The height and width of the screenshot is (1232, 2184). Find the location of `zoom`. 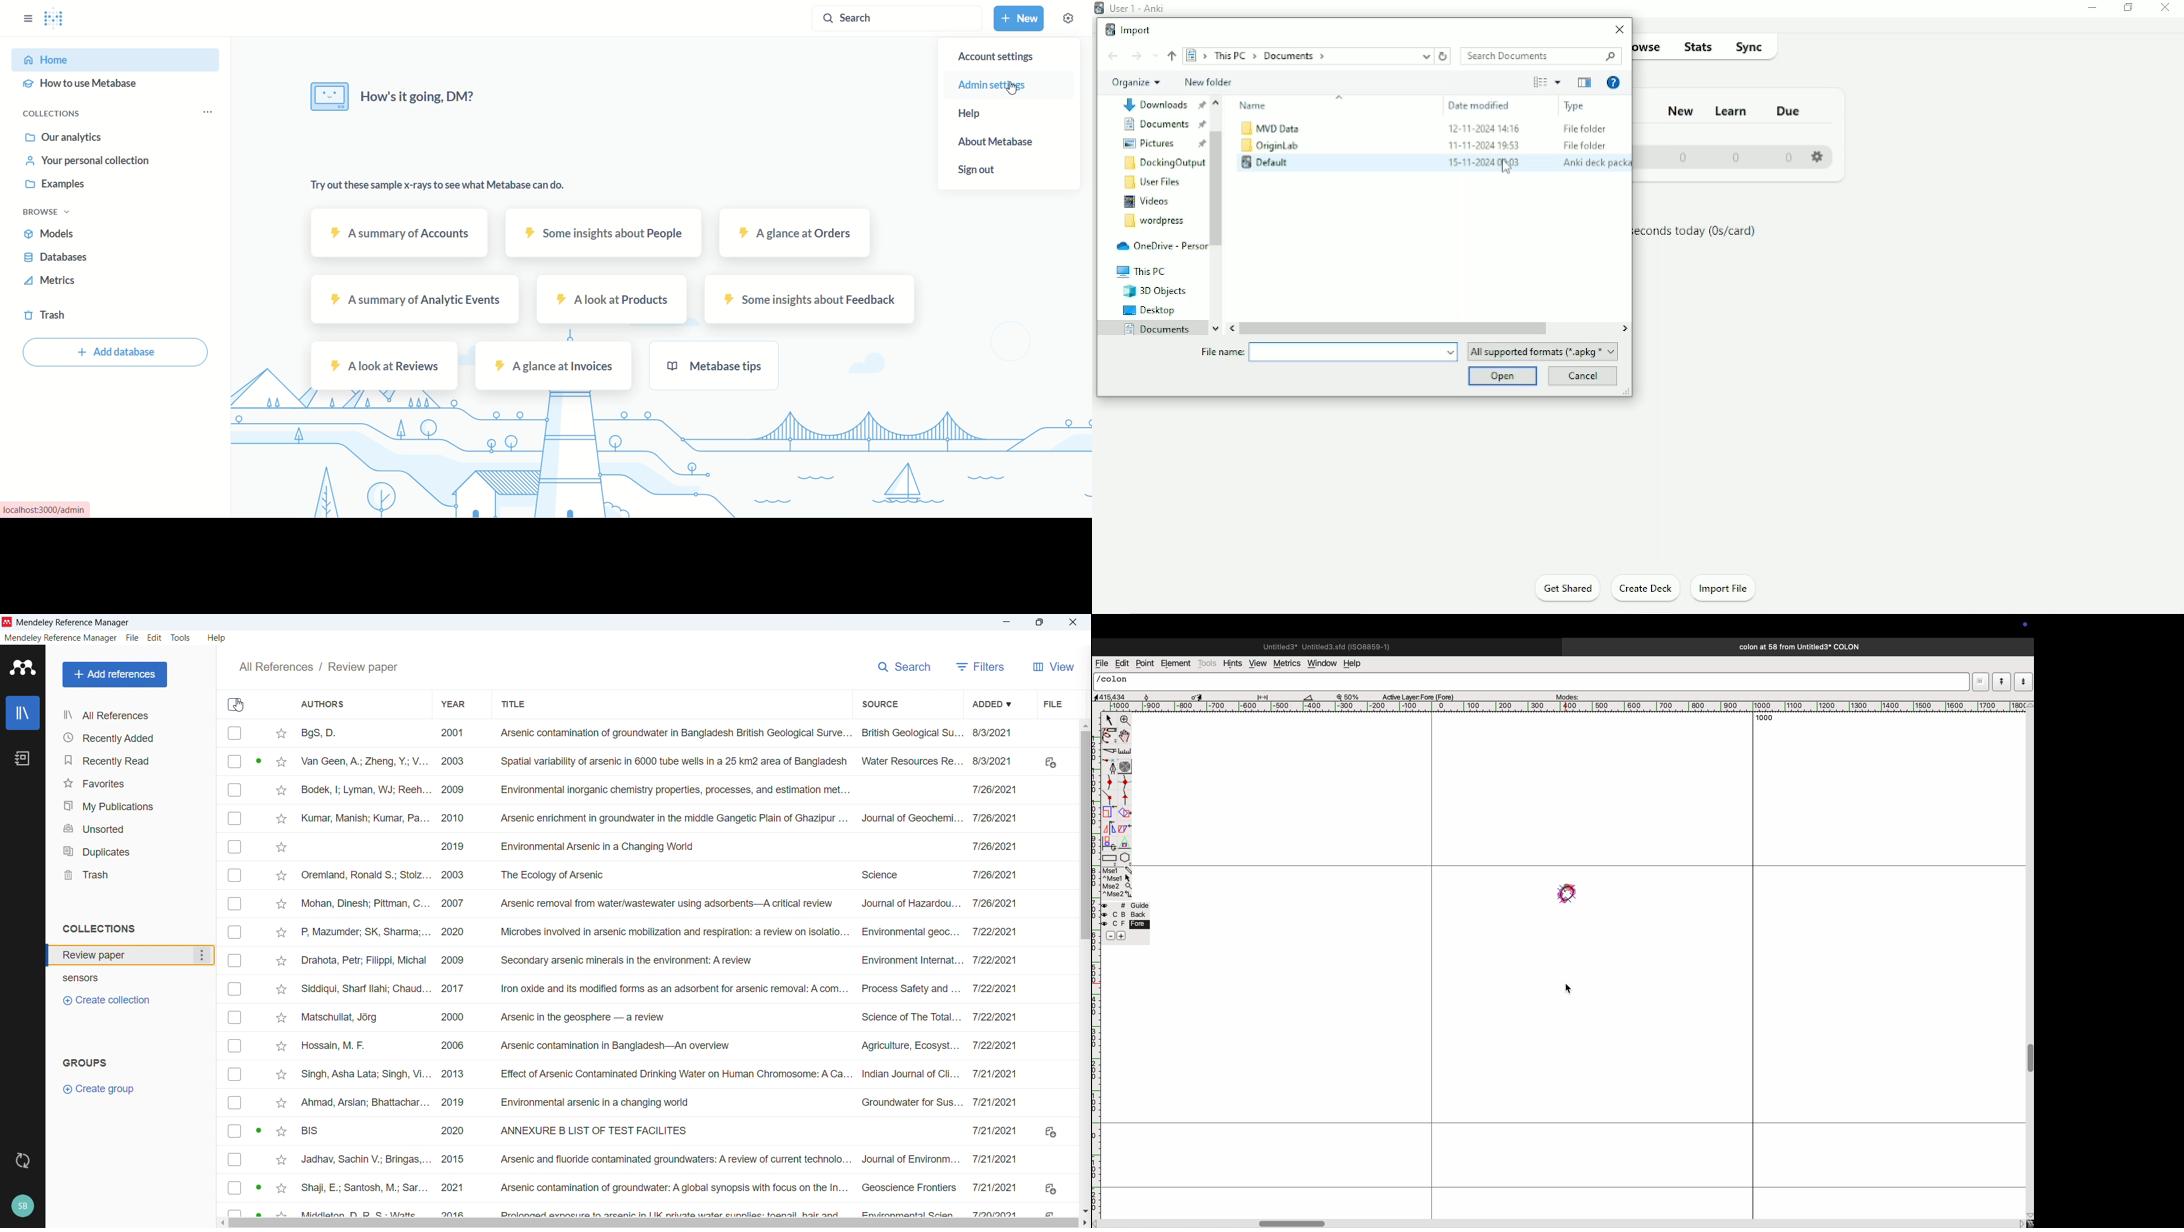

zoom is located at coordinates (1126, 721).